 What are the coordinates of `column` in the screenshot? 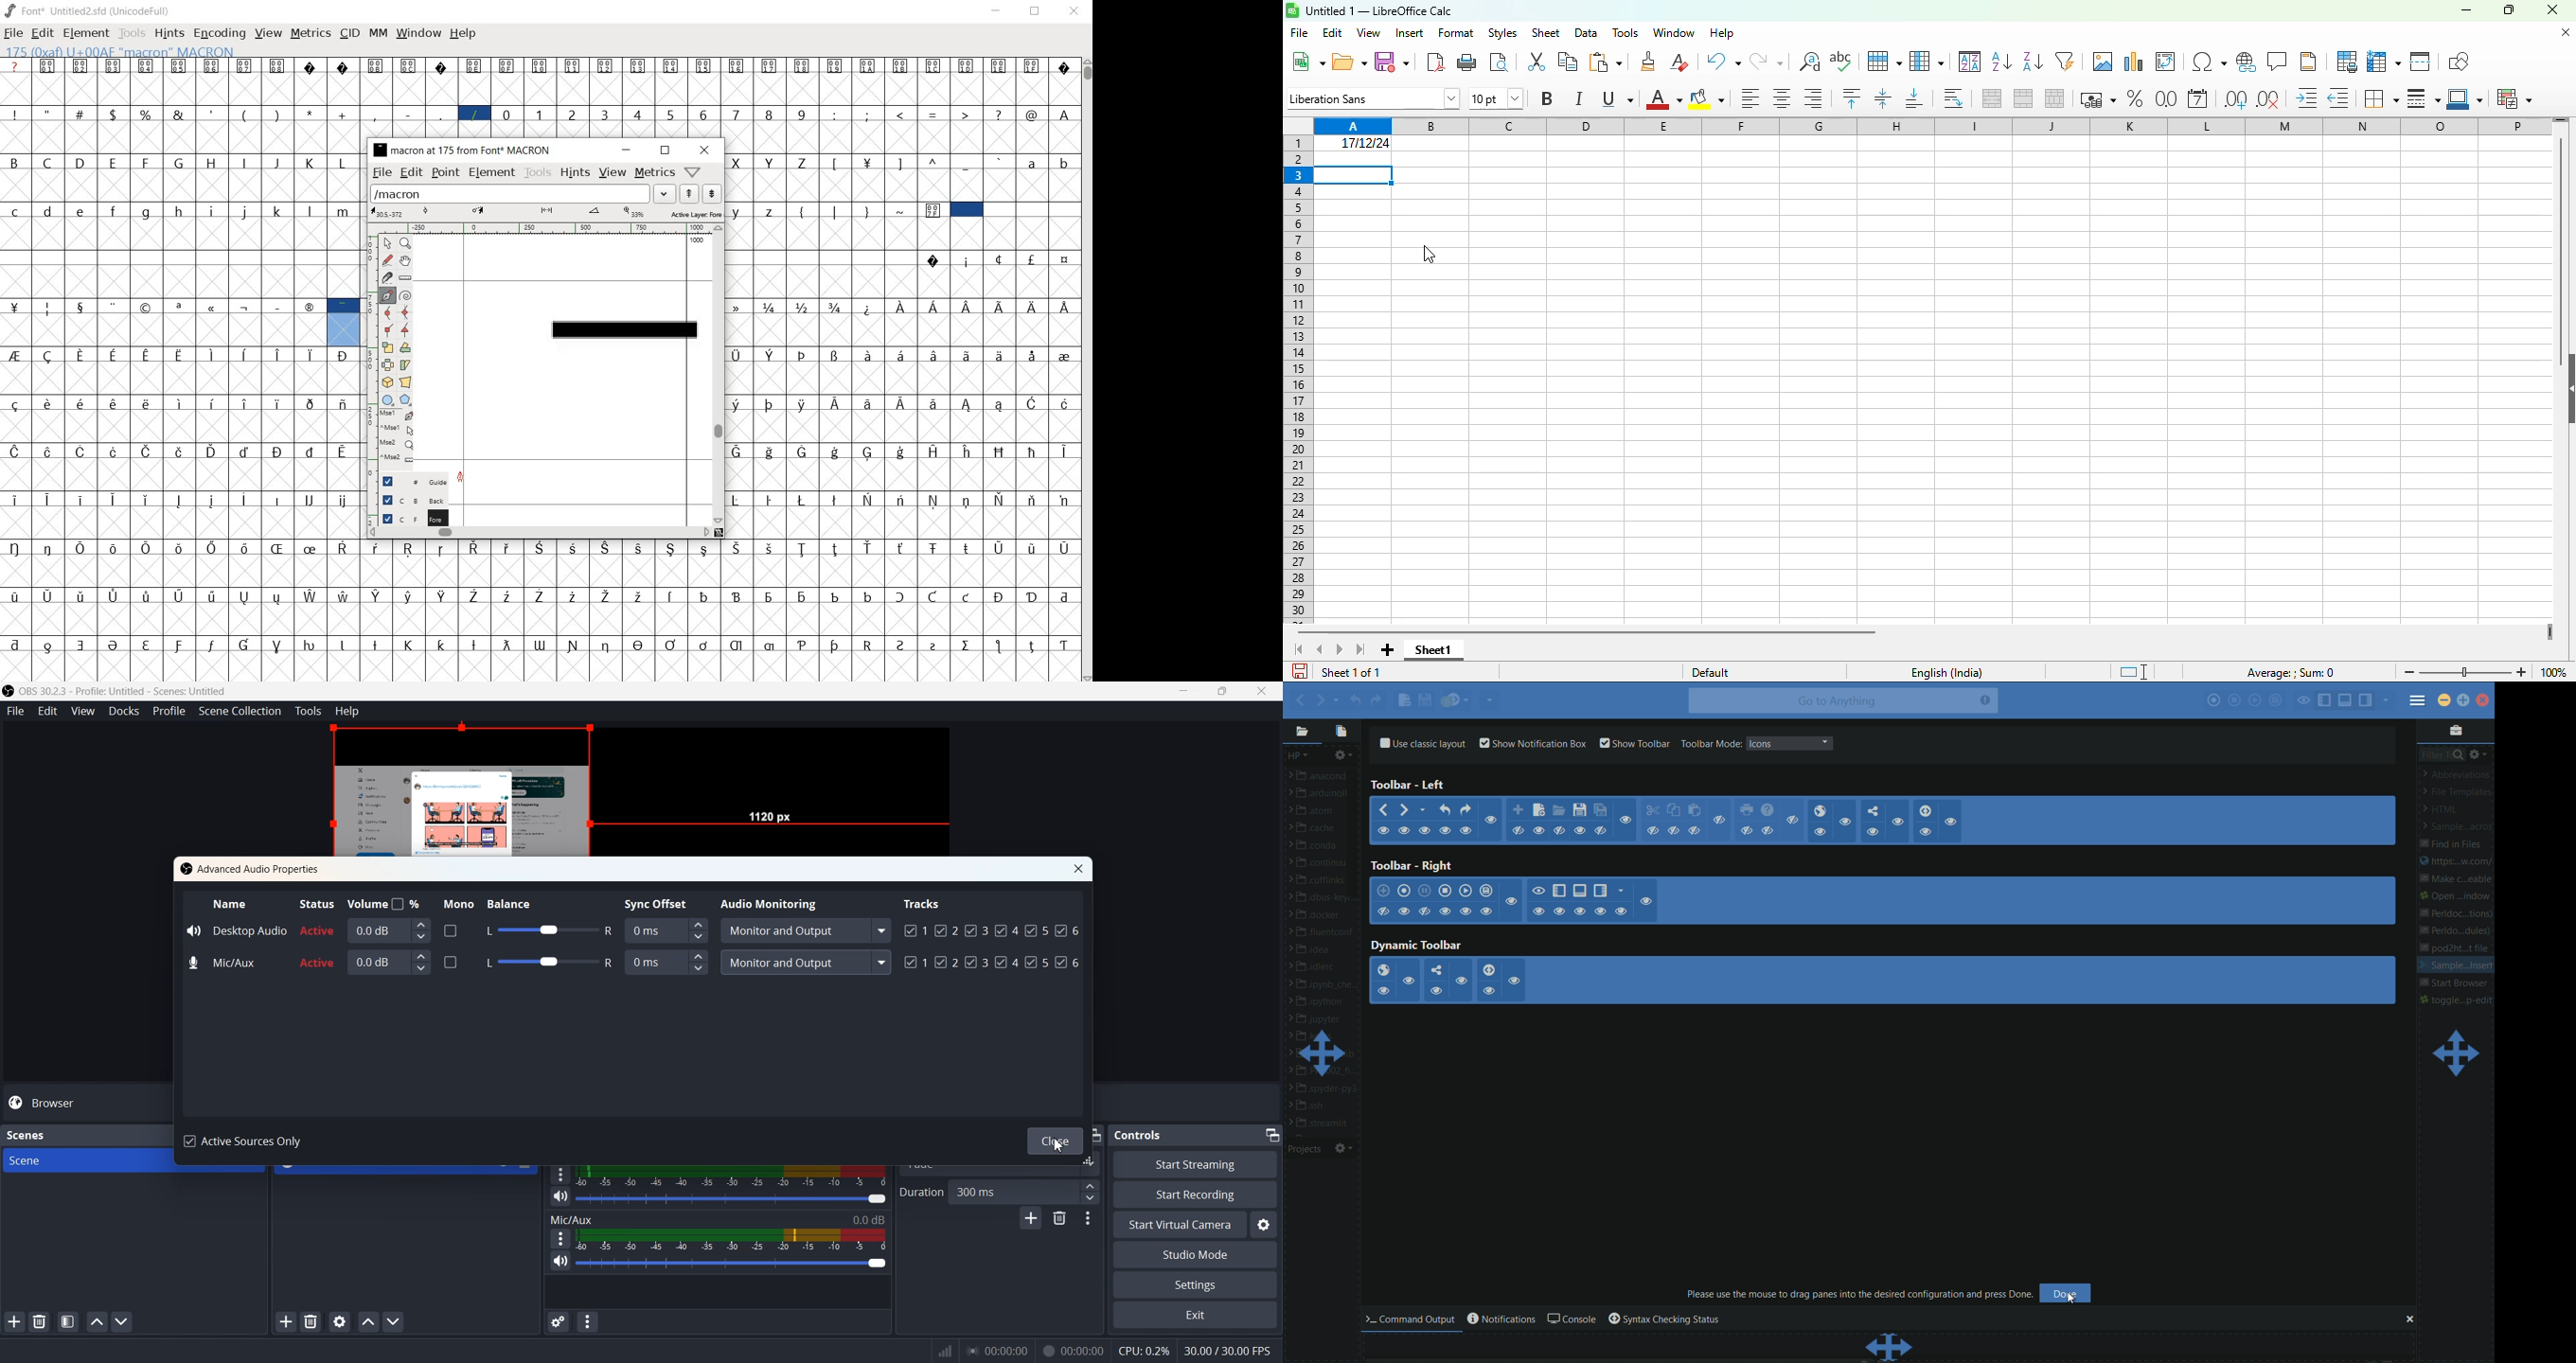 It's located at (1927, 61).